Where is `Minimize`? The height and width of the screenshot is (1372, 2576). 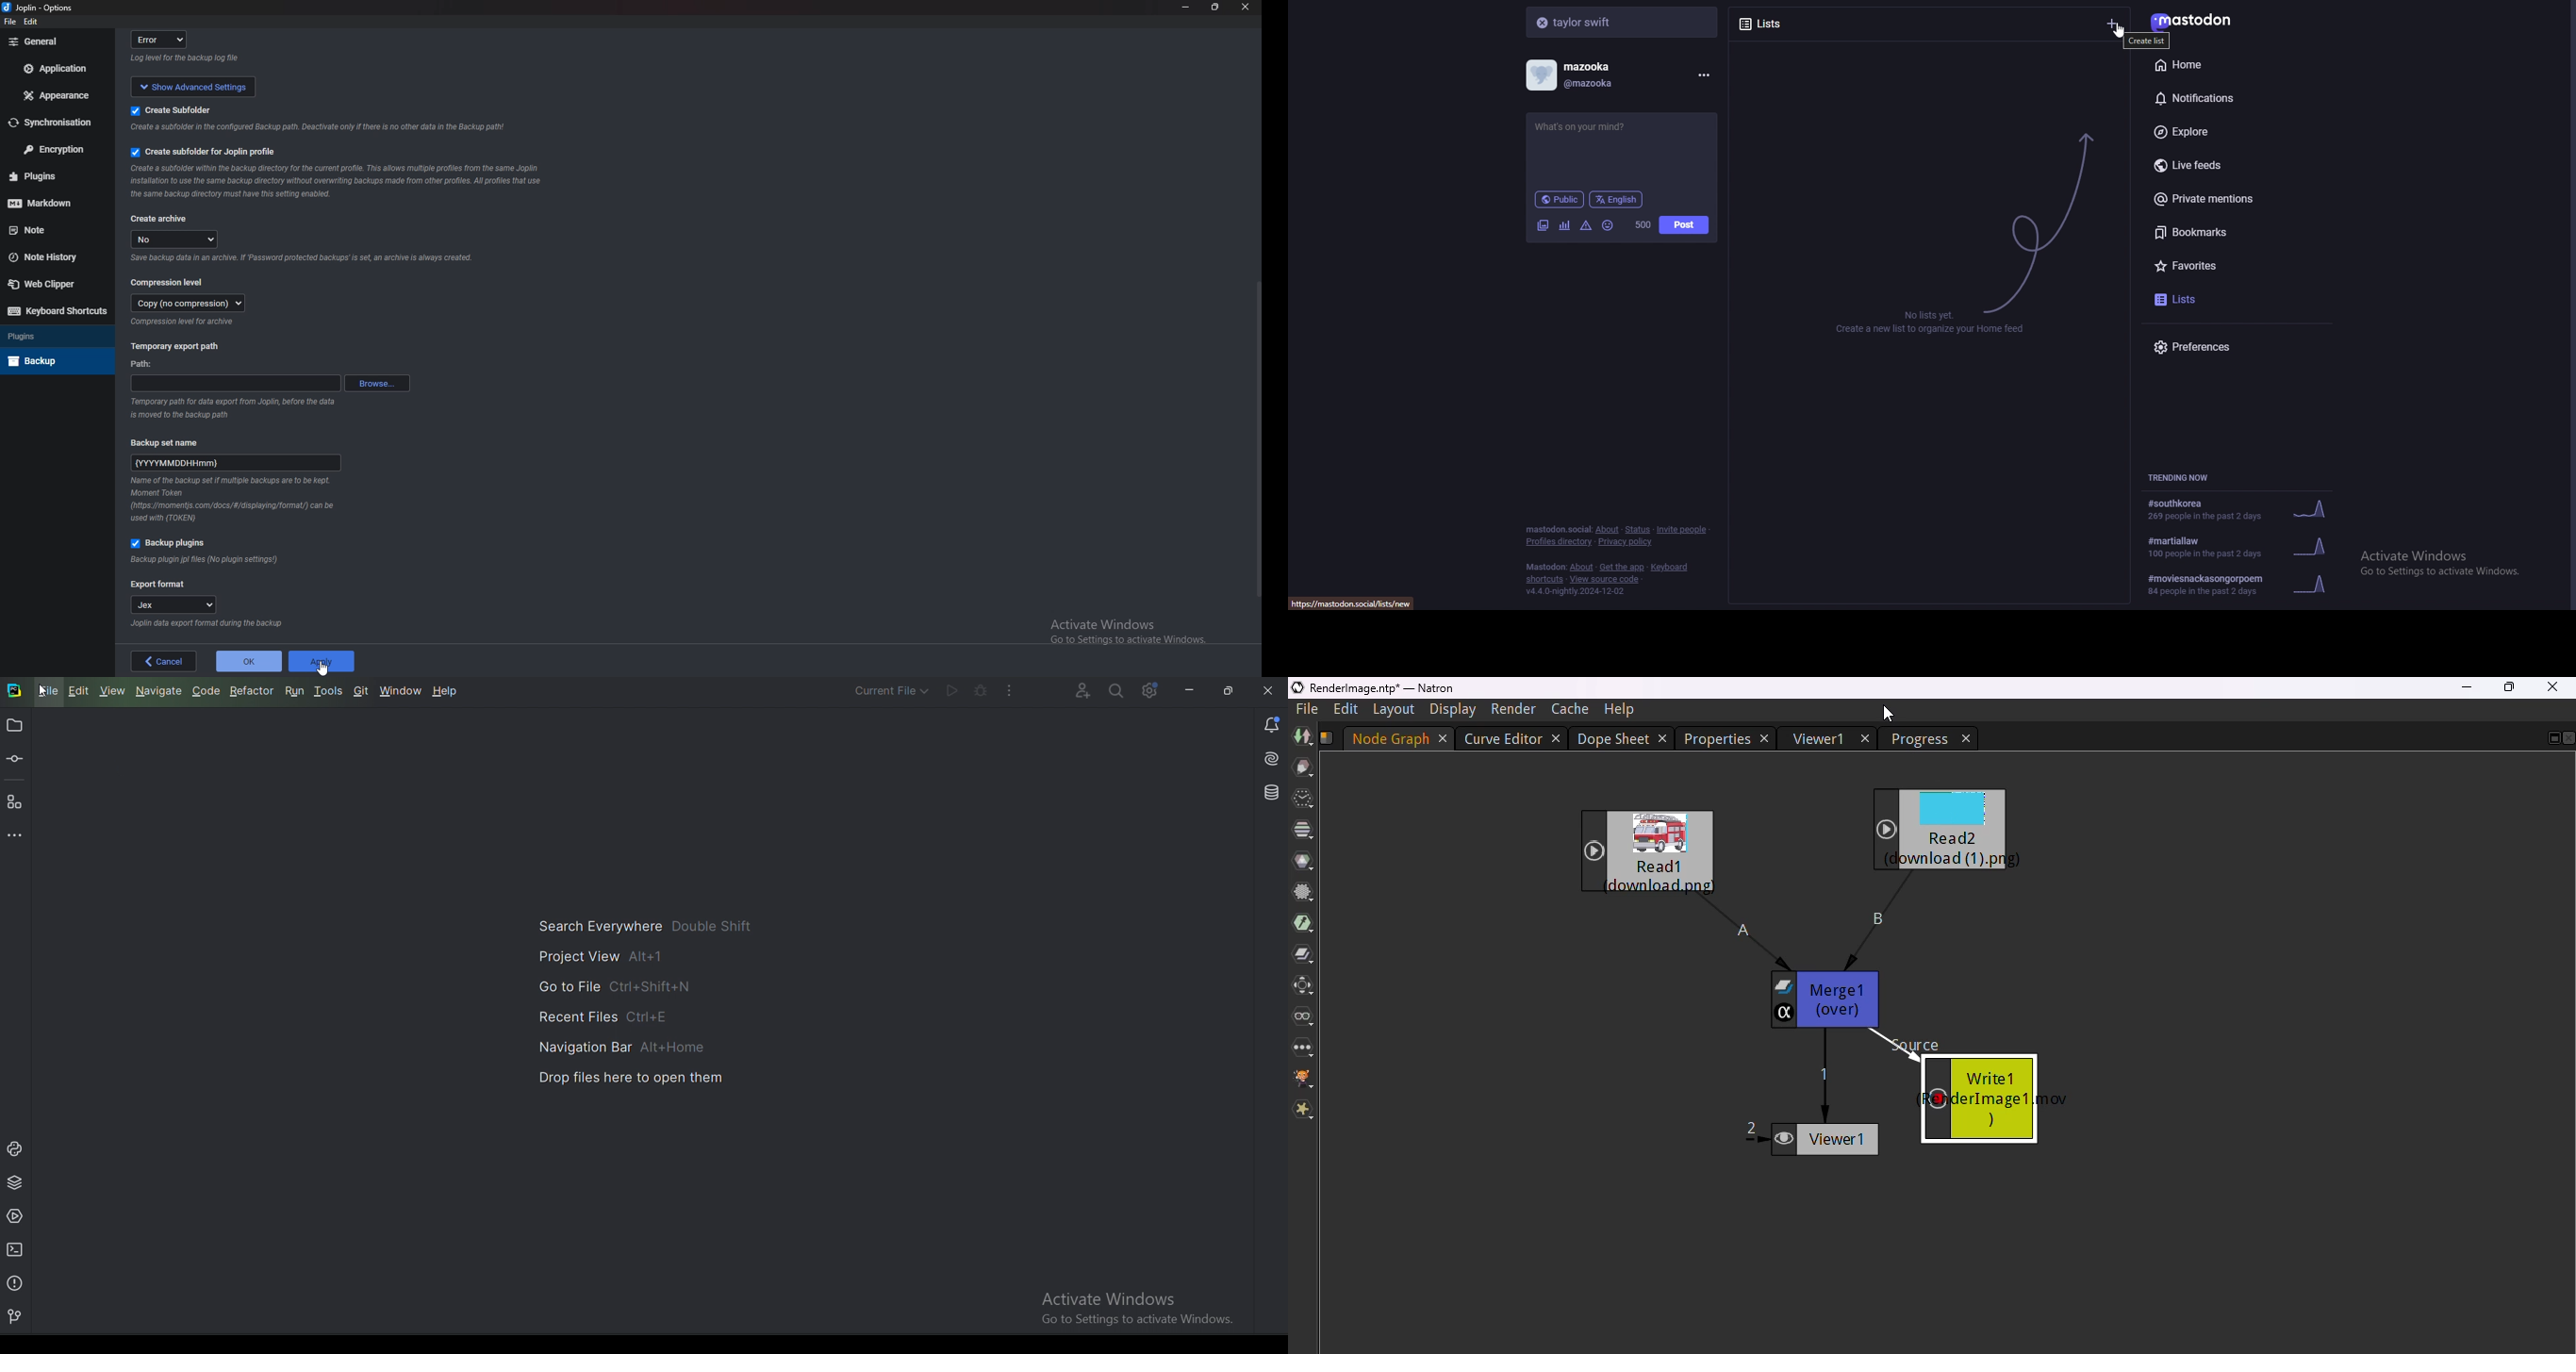
Minimize is located at coordinates (1188, 7).